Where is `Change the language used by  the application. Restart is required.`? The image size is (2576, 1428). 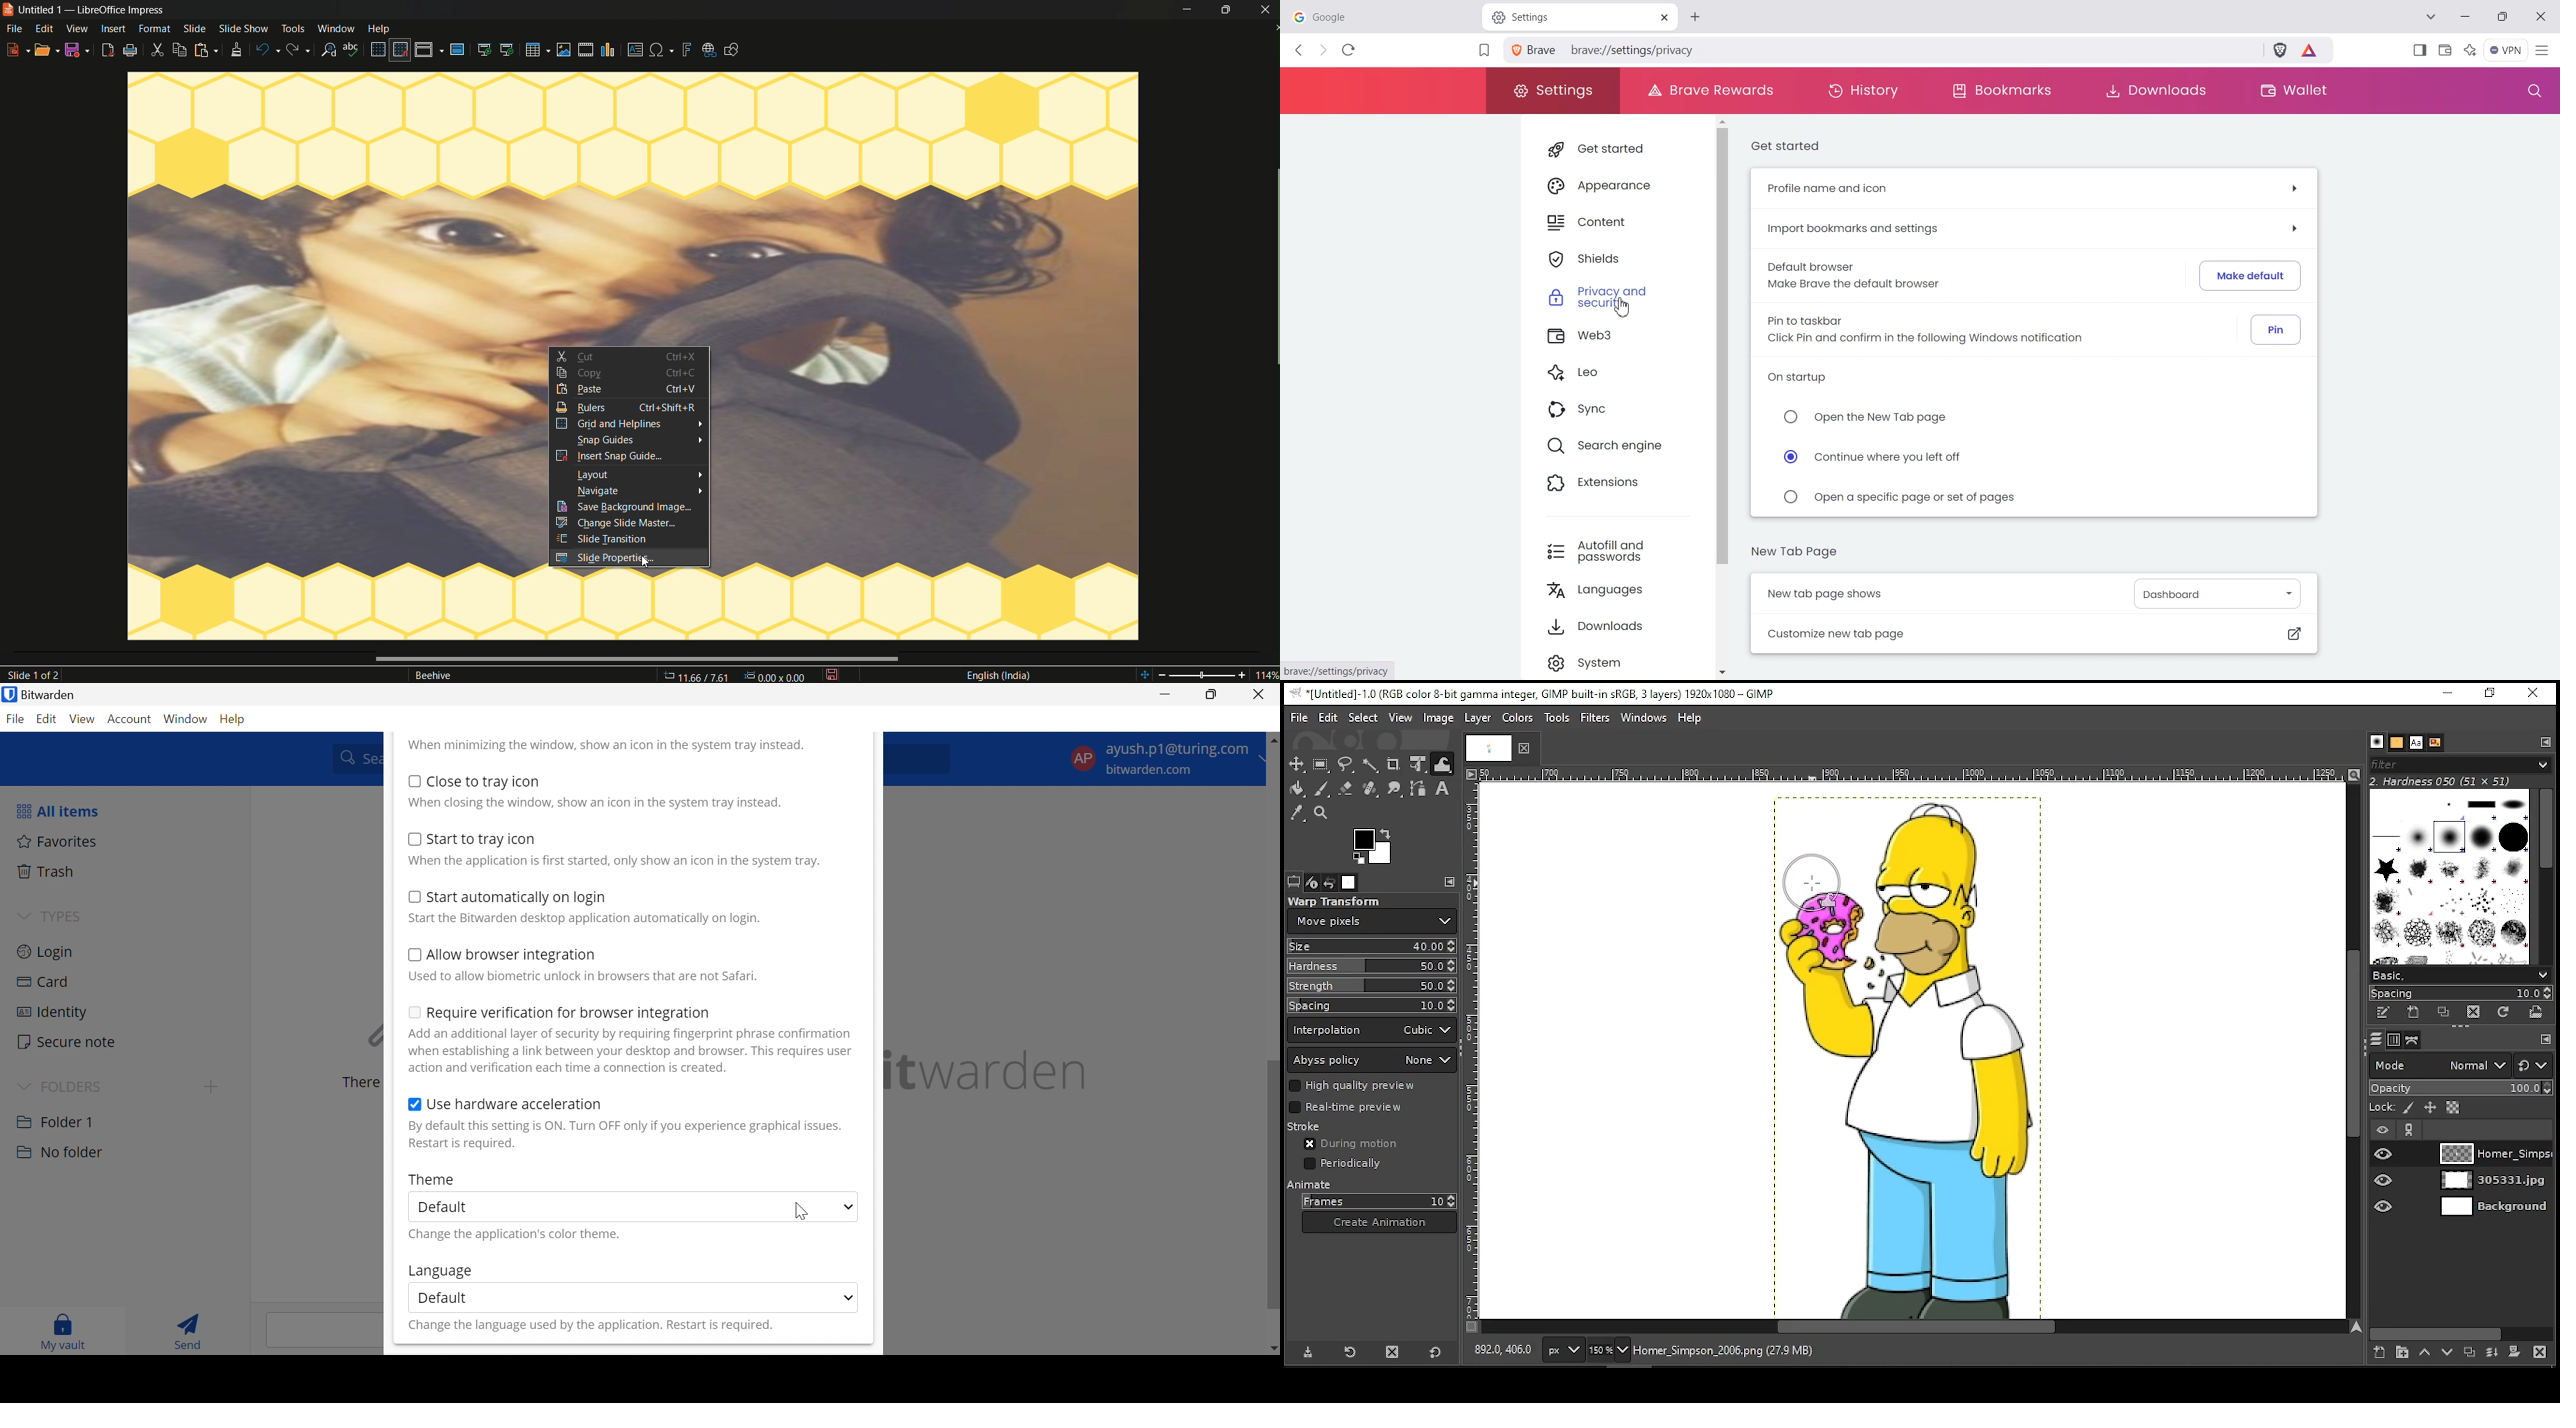 Change the language used by  the application. Restart is required. is located at coordinates (589, 1326).